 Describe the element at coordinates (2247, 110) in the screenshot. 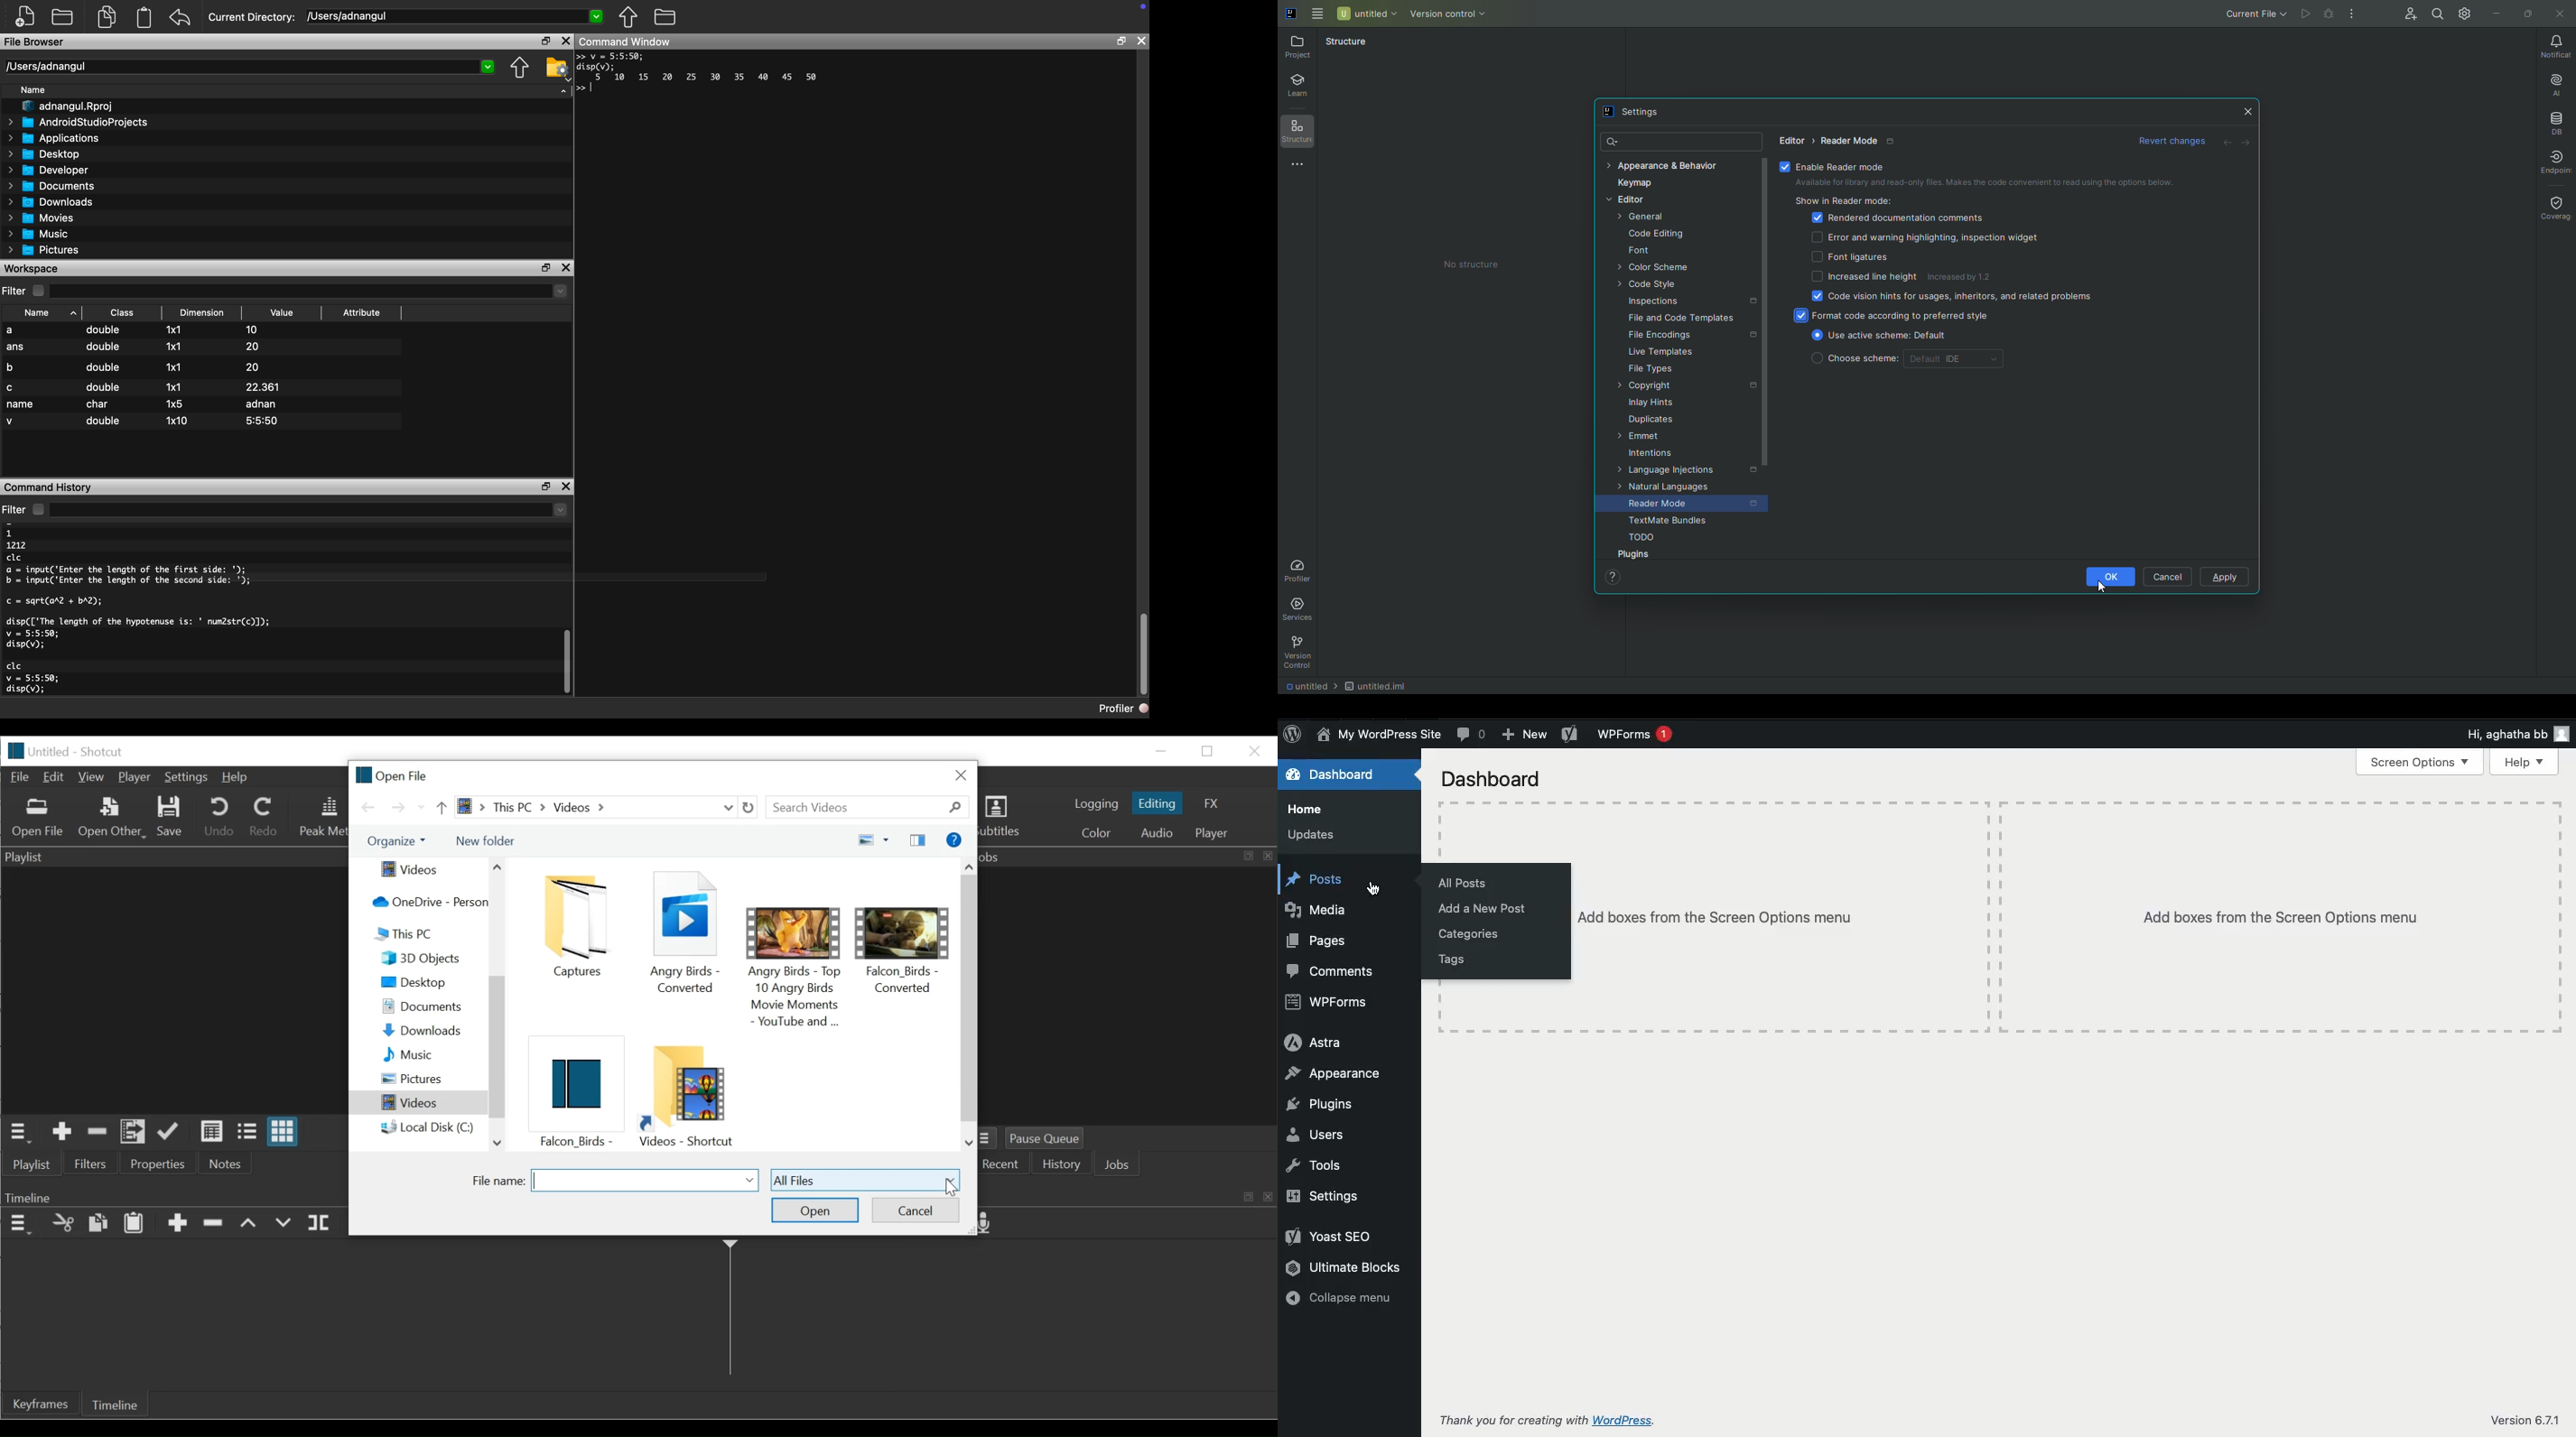

I see `Close` at that location.